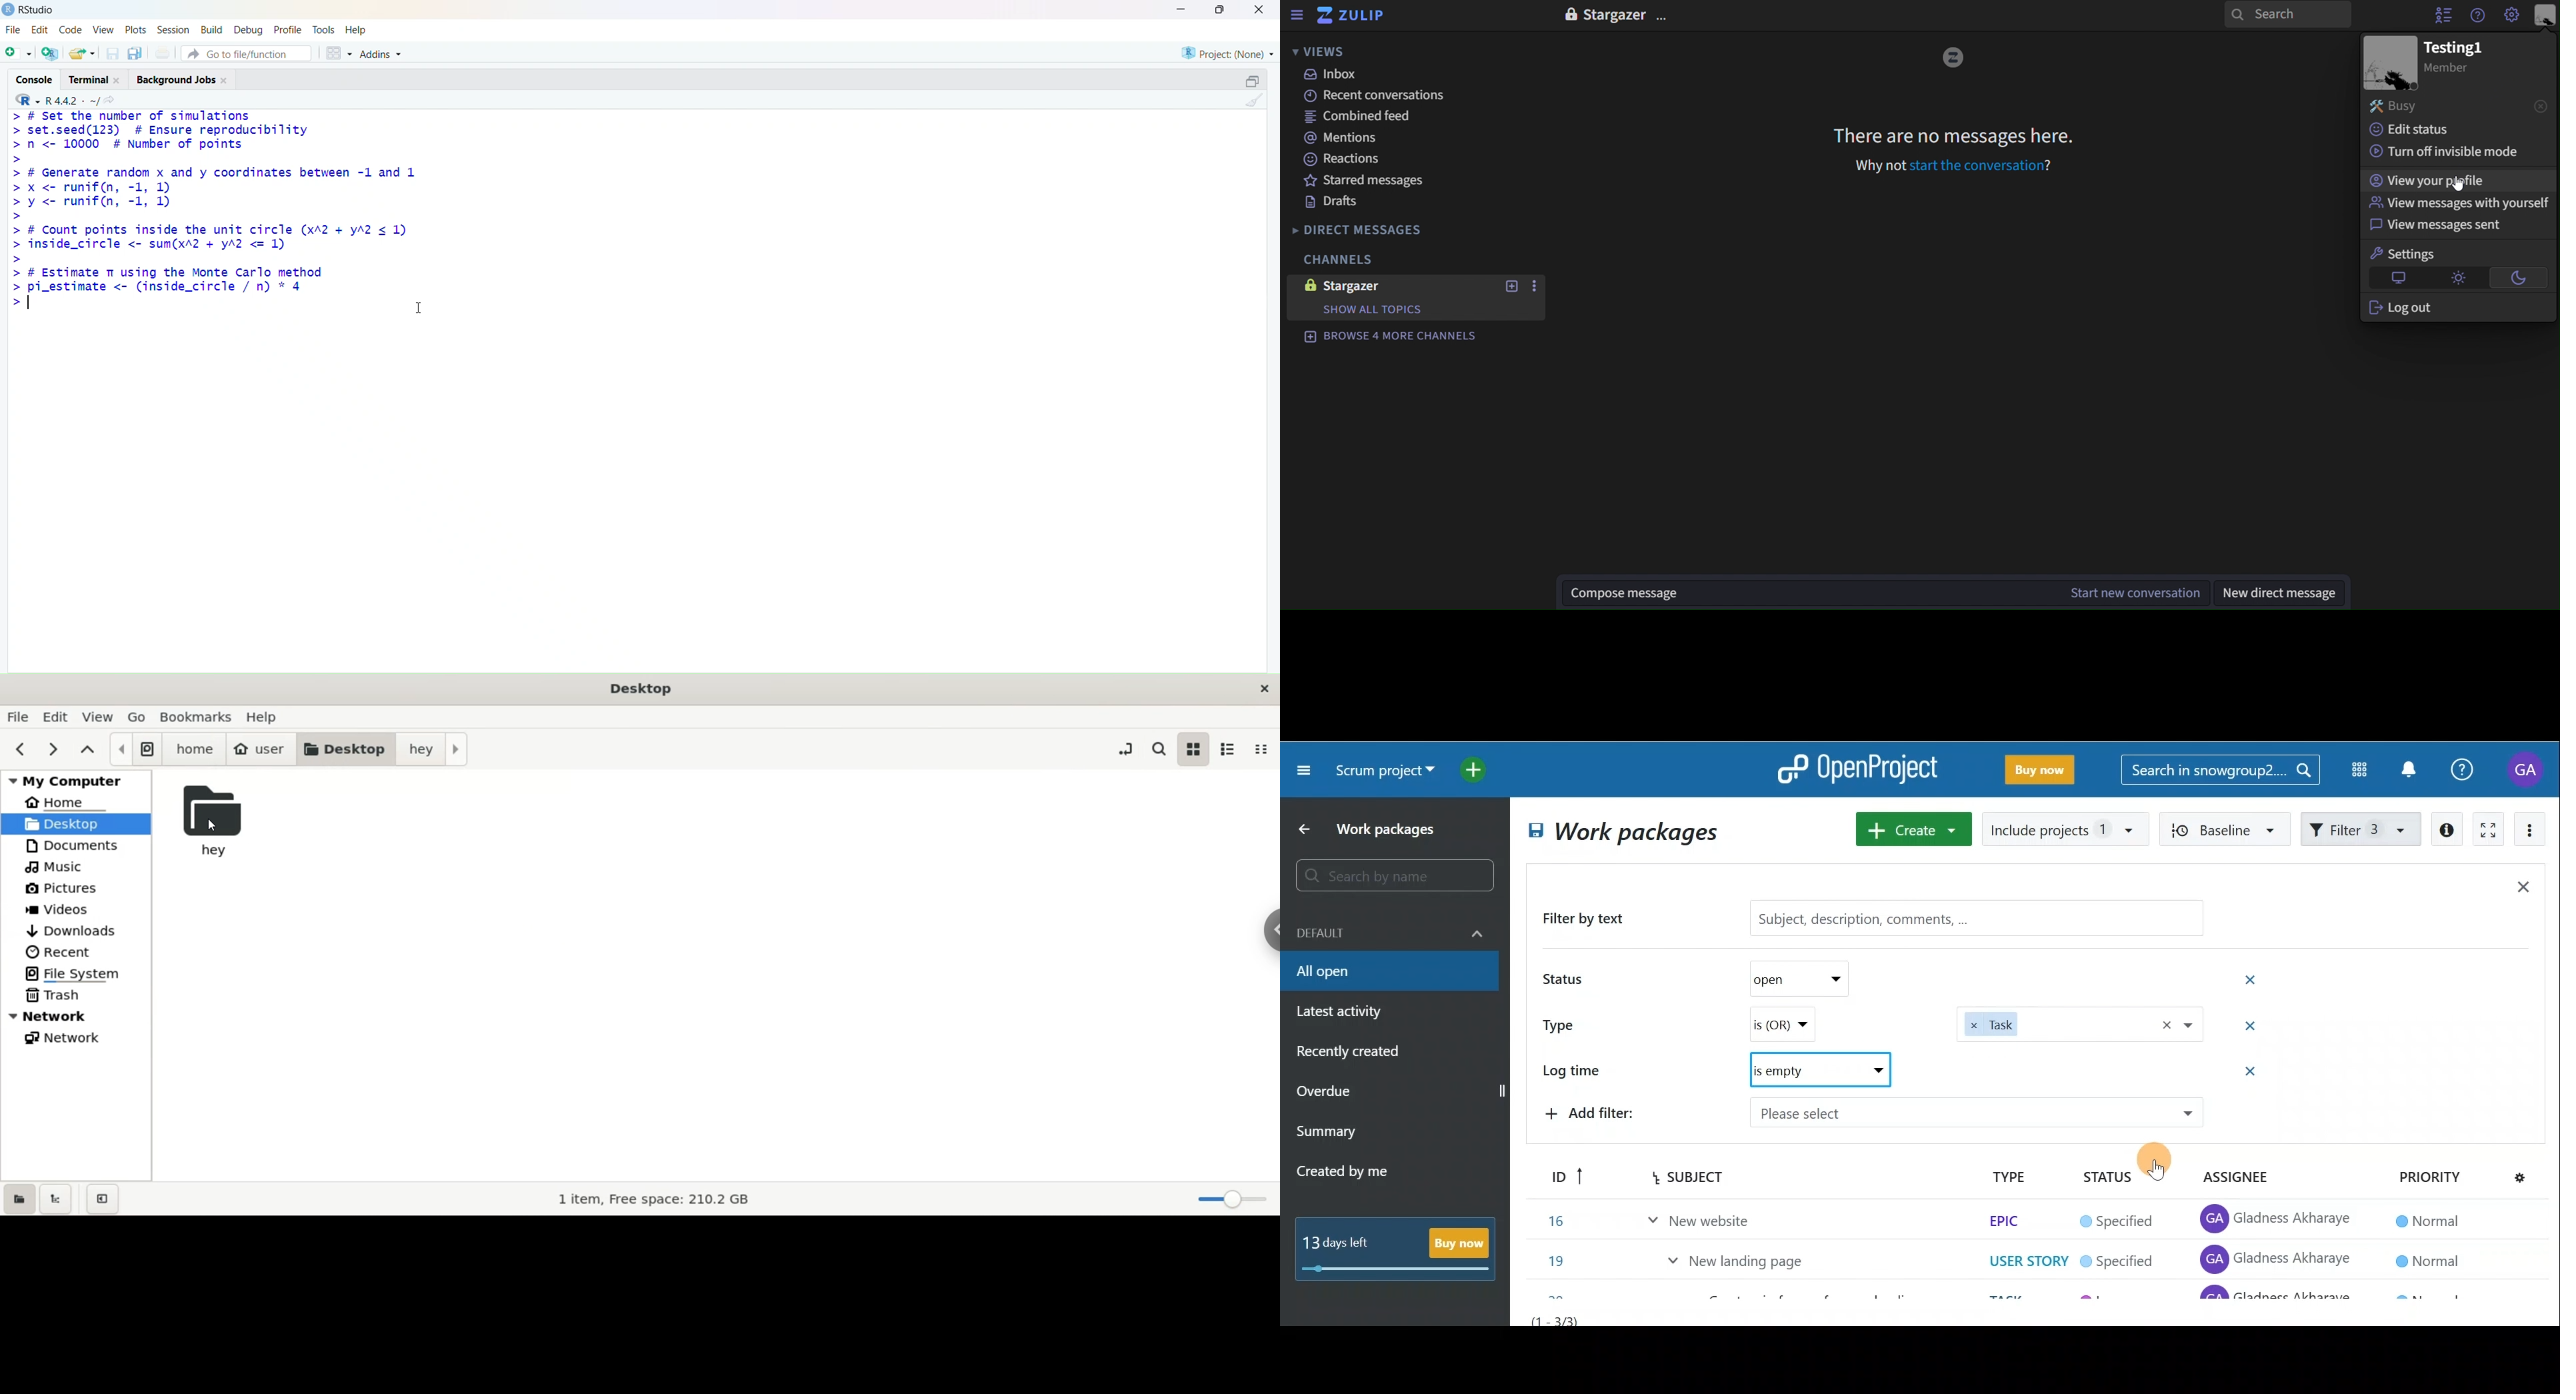  Describe the element at coordinates (637, 687) in the screenshot. I see `title` at that location.